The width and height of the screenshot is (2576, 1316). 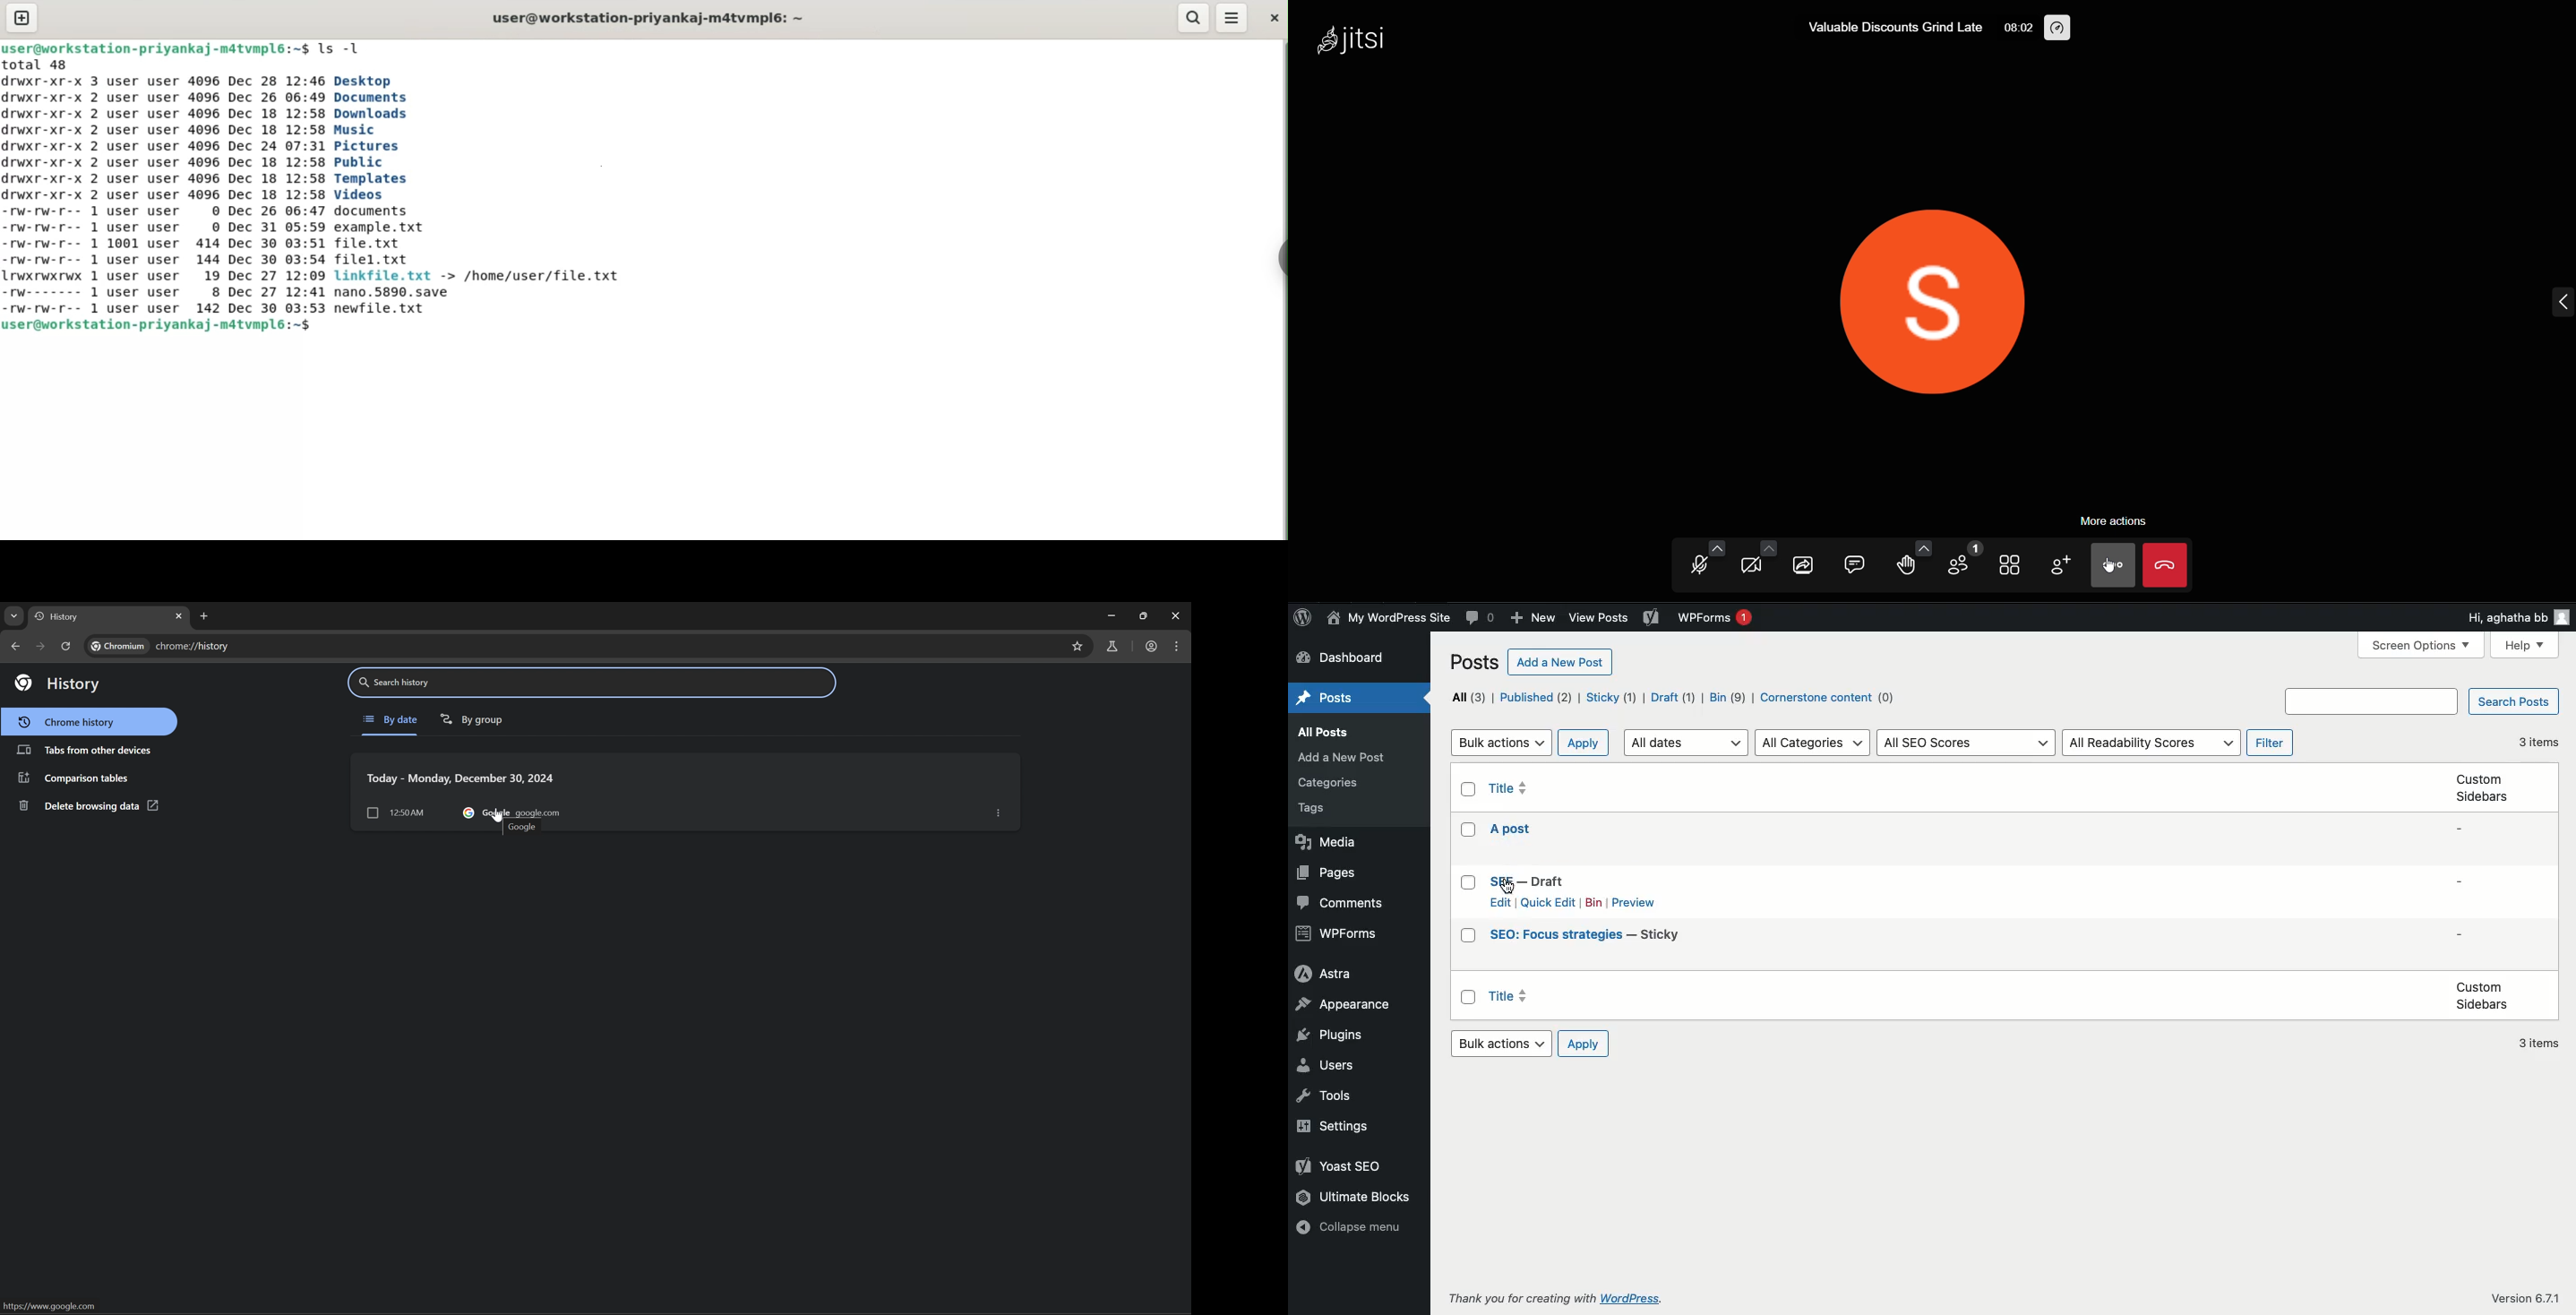 I want to click on chrome://history, so click(x=605, y=646).